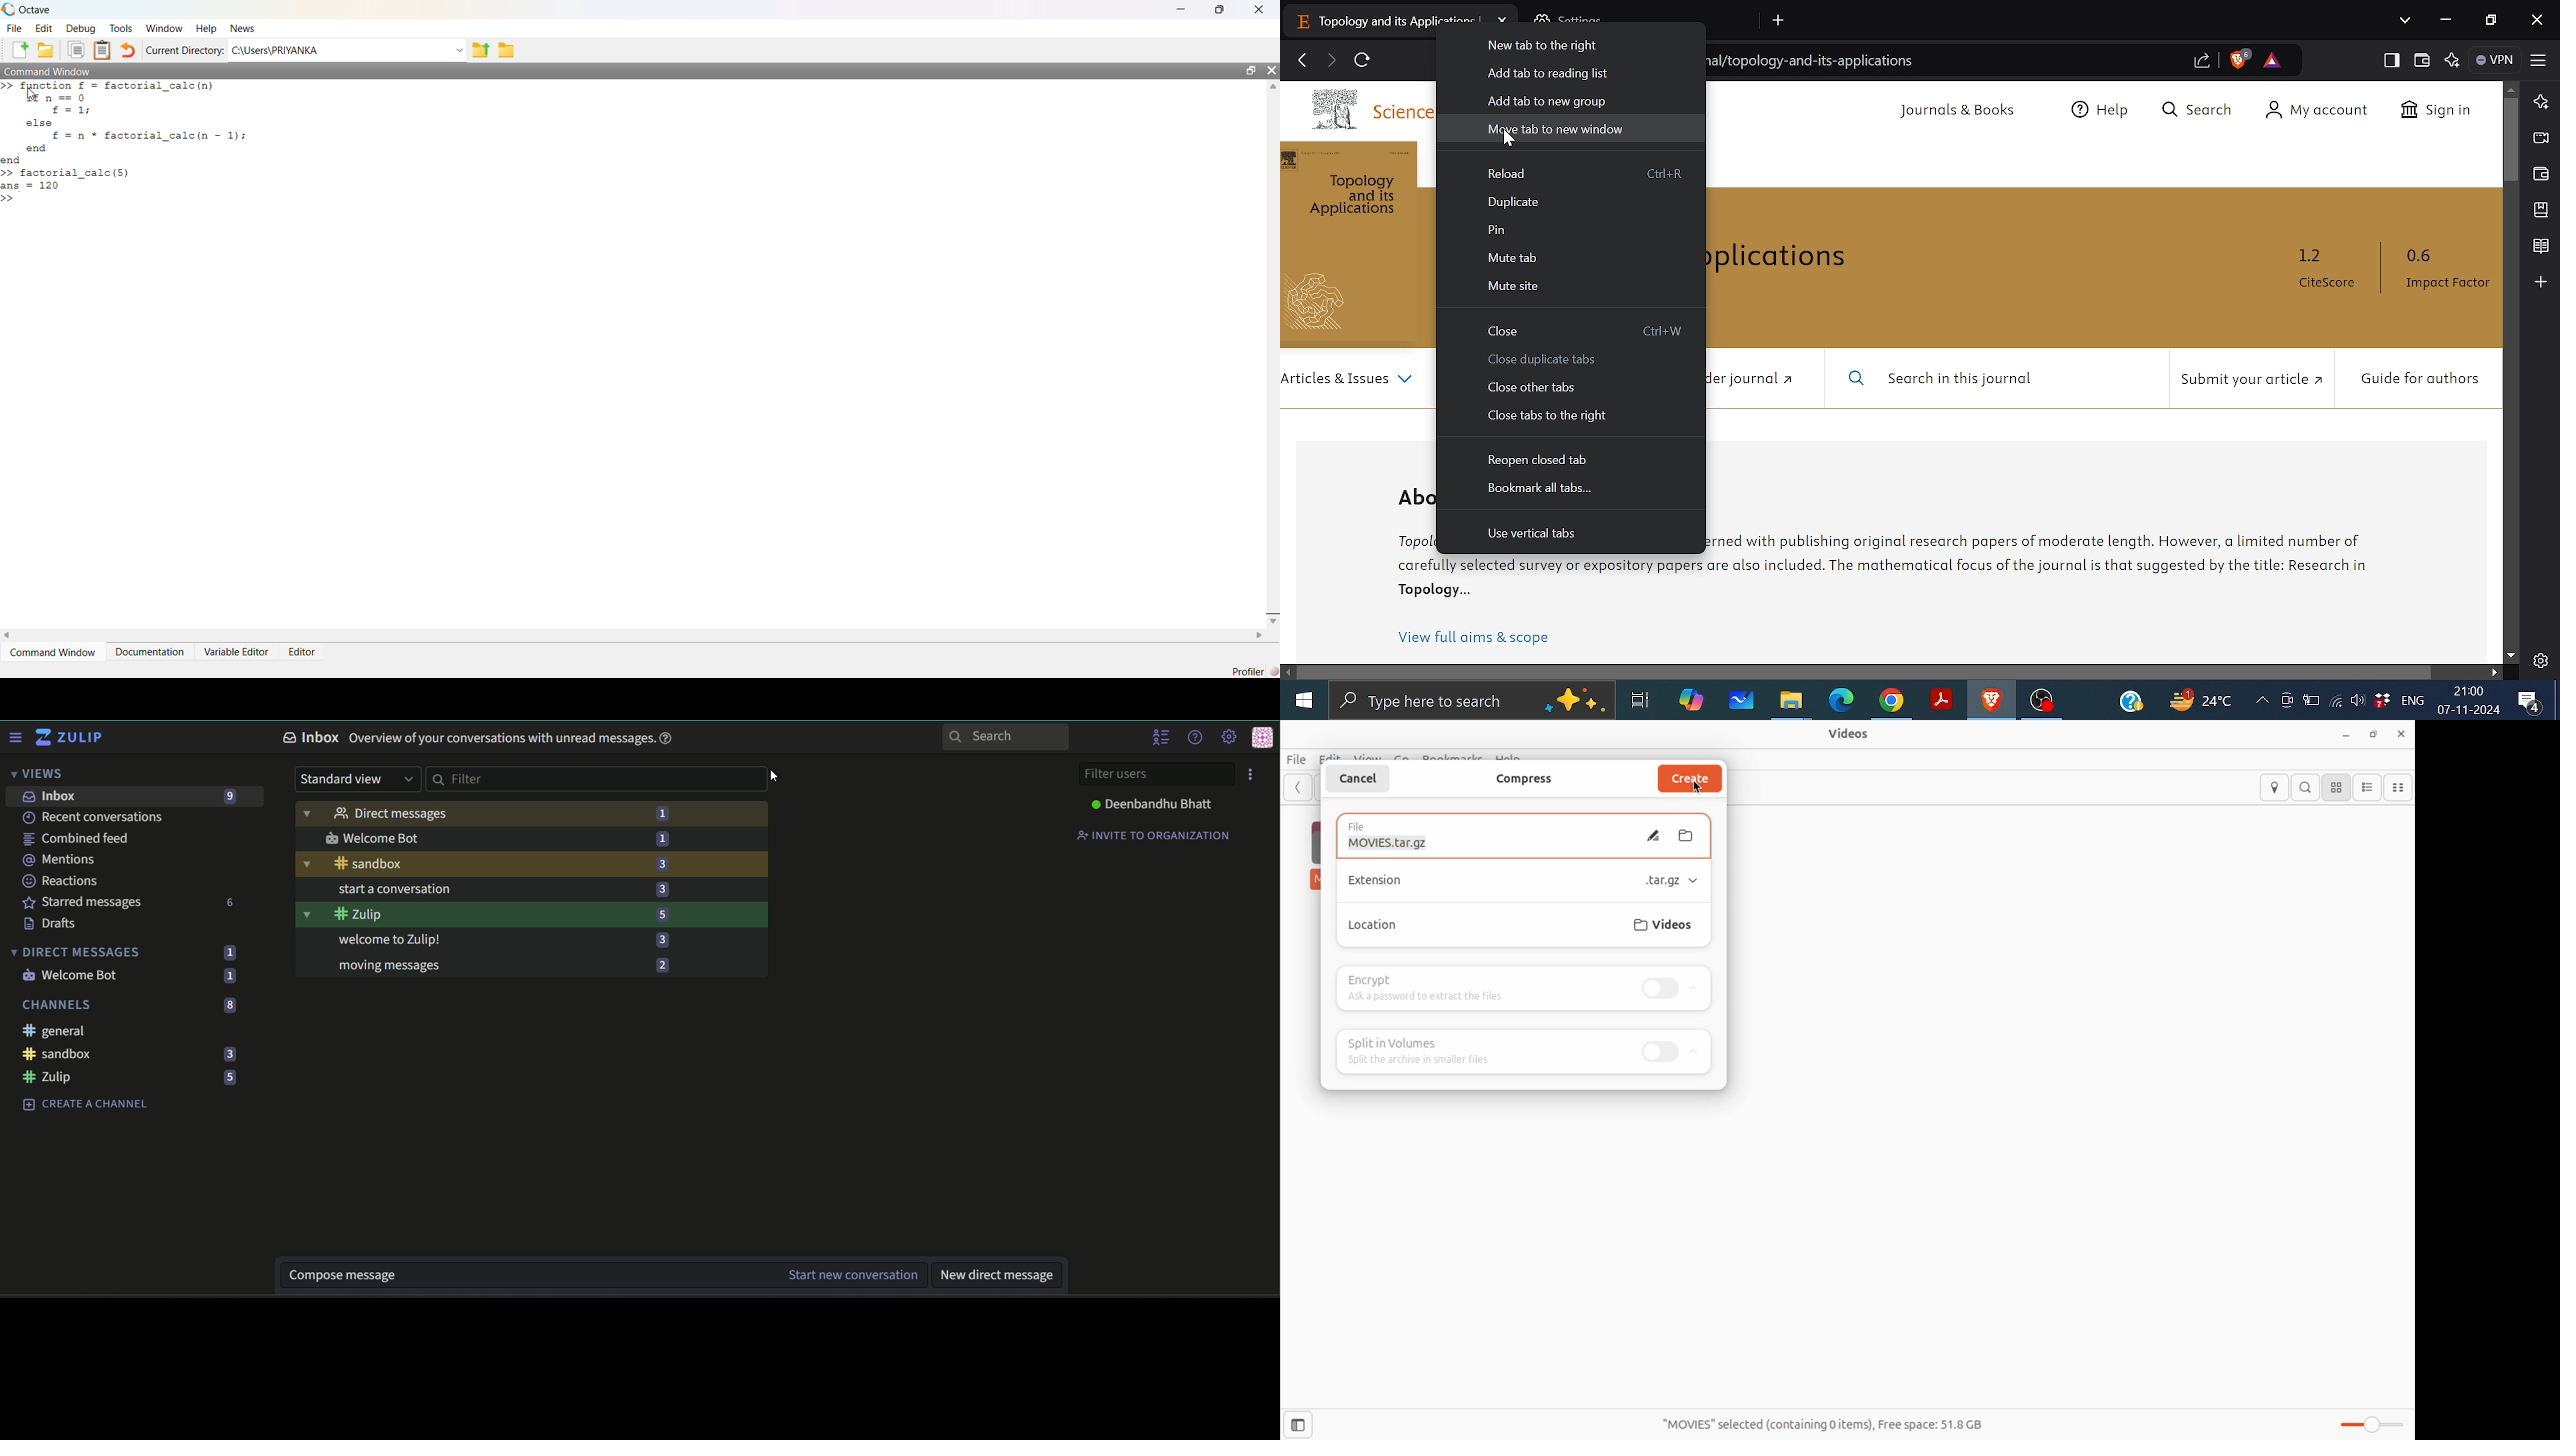  What do you see at coordinates (125, 143) in the screenshot?
I see `>> function f = factorial_calc(n) if n == 0 f=1; else f =n * factorial calc(n - 1); end end >> factorial_calc(5) ans = 120 >>` at bounding box center [125, 143].